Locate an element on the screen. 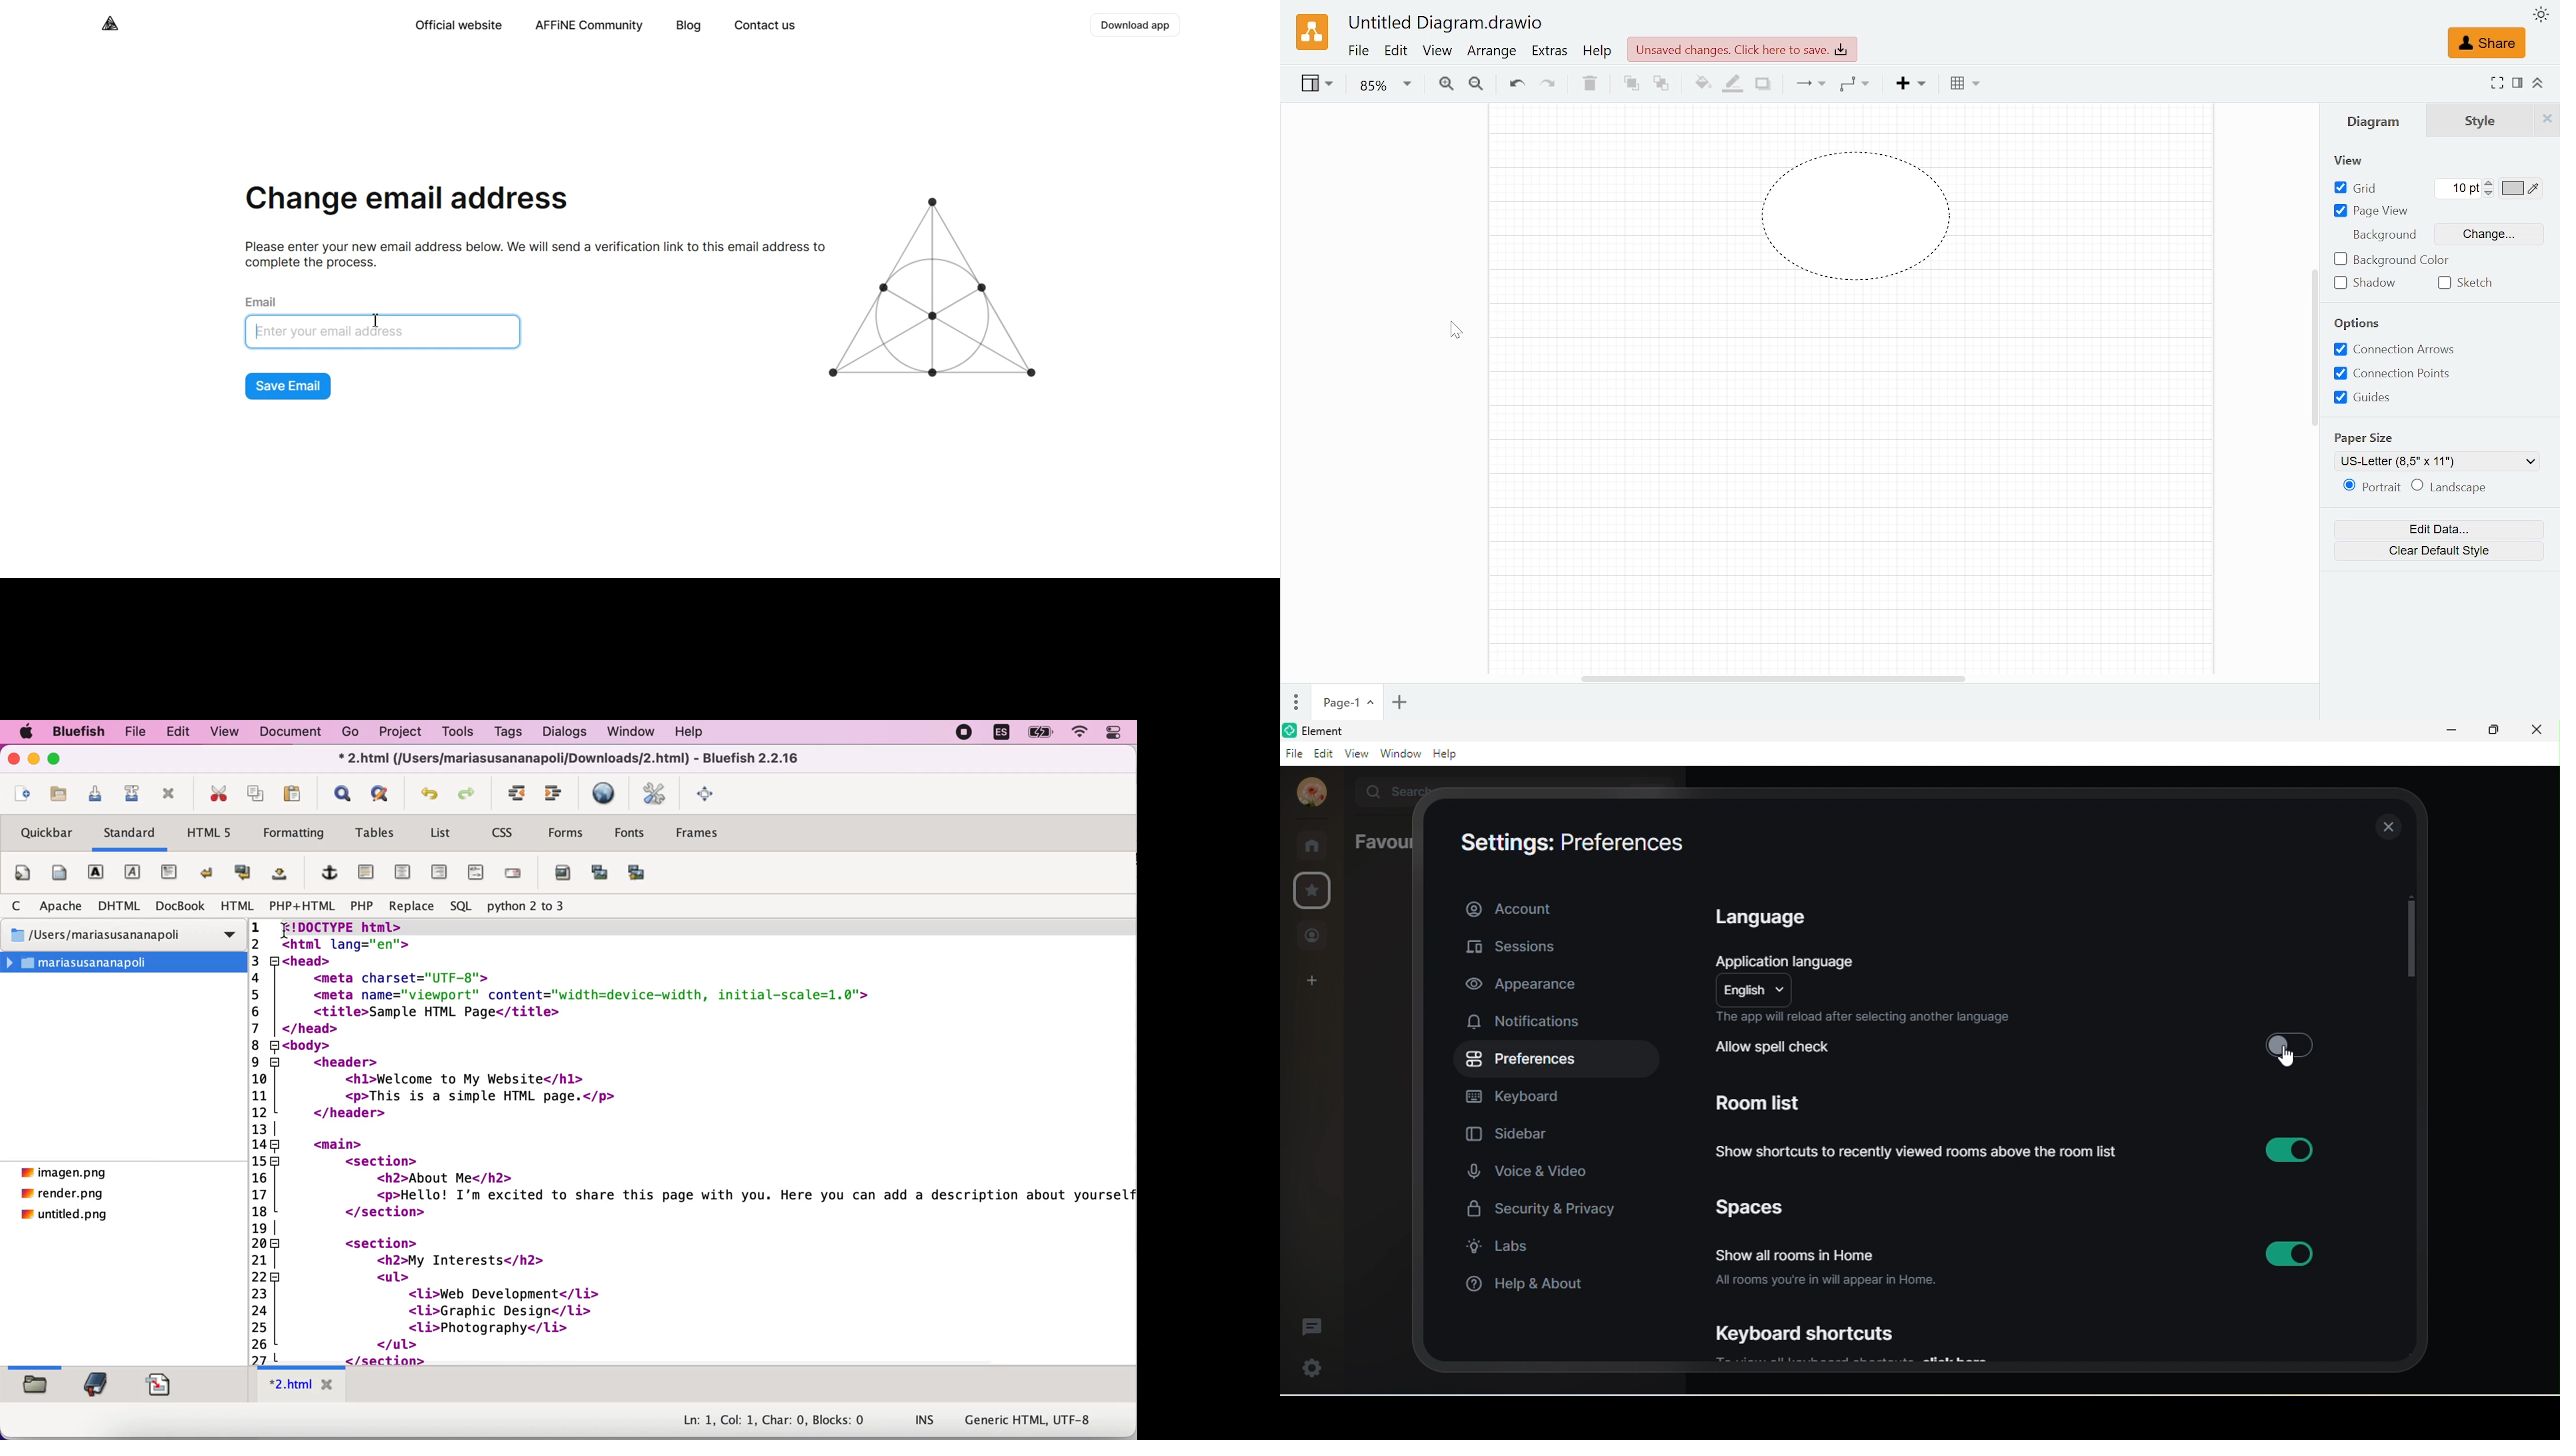 The height and width of the screenshot is (1456, 2576). View is located at coordinates (1319, 86).